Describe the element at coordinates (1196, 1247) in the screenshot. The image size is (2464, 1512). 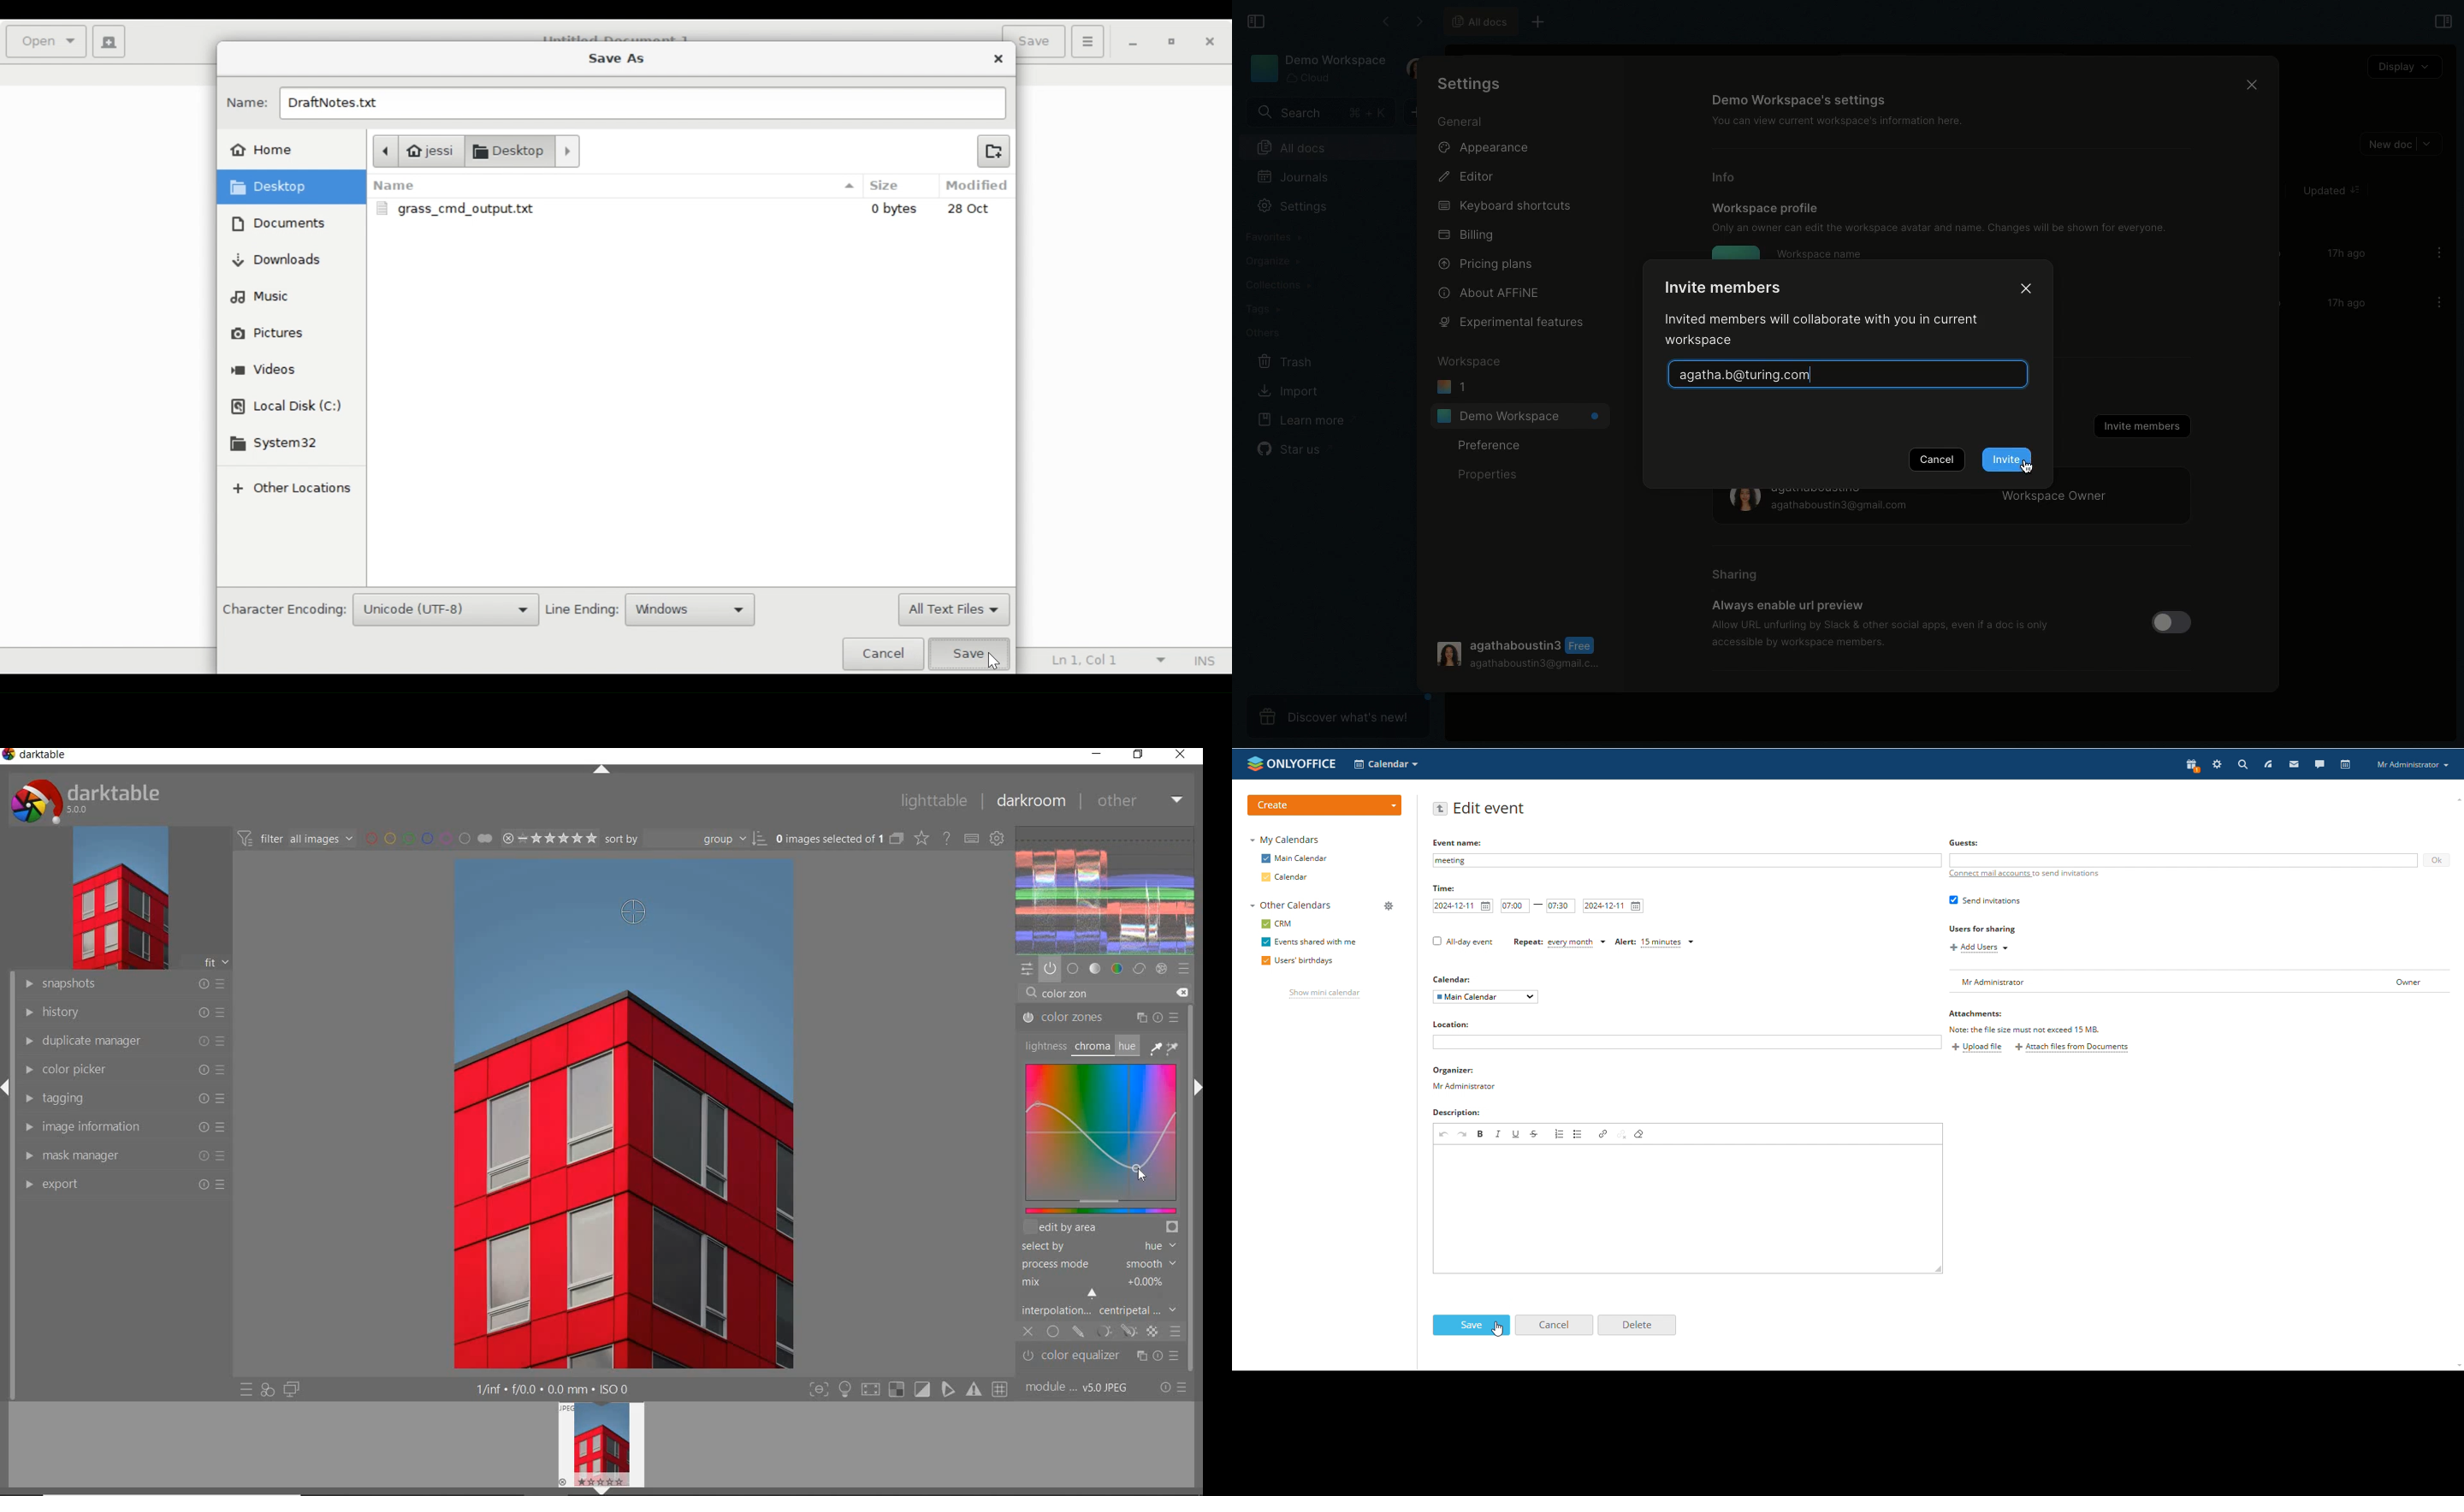
I see `scrollbar` at that location.